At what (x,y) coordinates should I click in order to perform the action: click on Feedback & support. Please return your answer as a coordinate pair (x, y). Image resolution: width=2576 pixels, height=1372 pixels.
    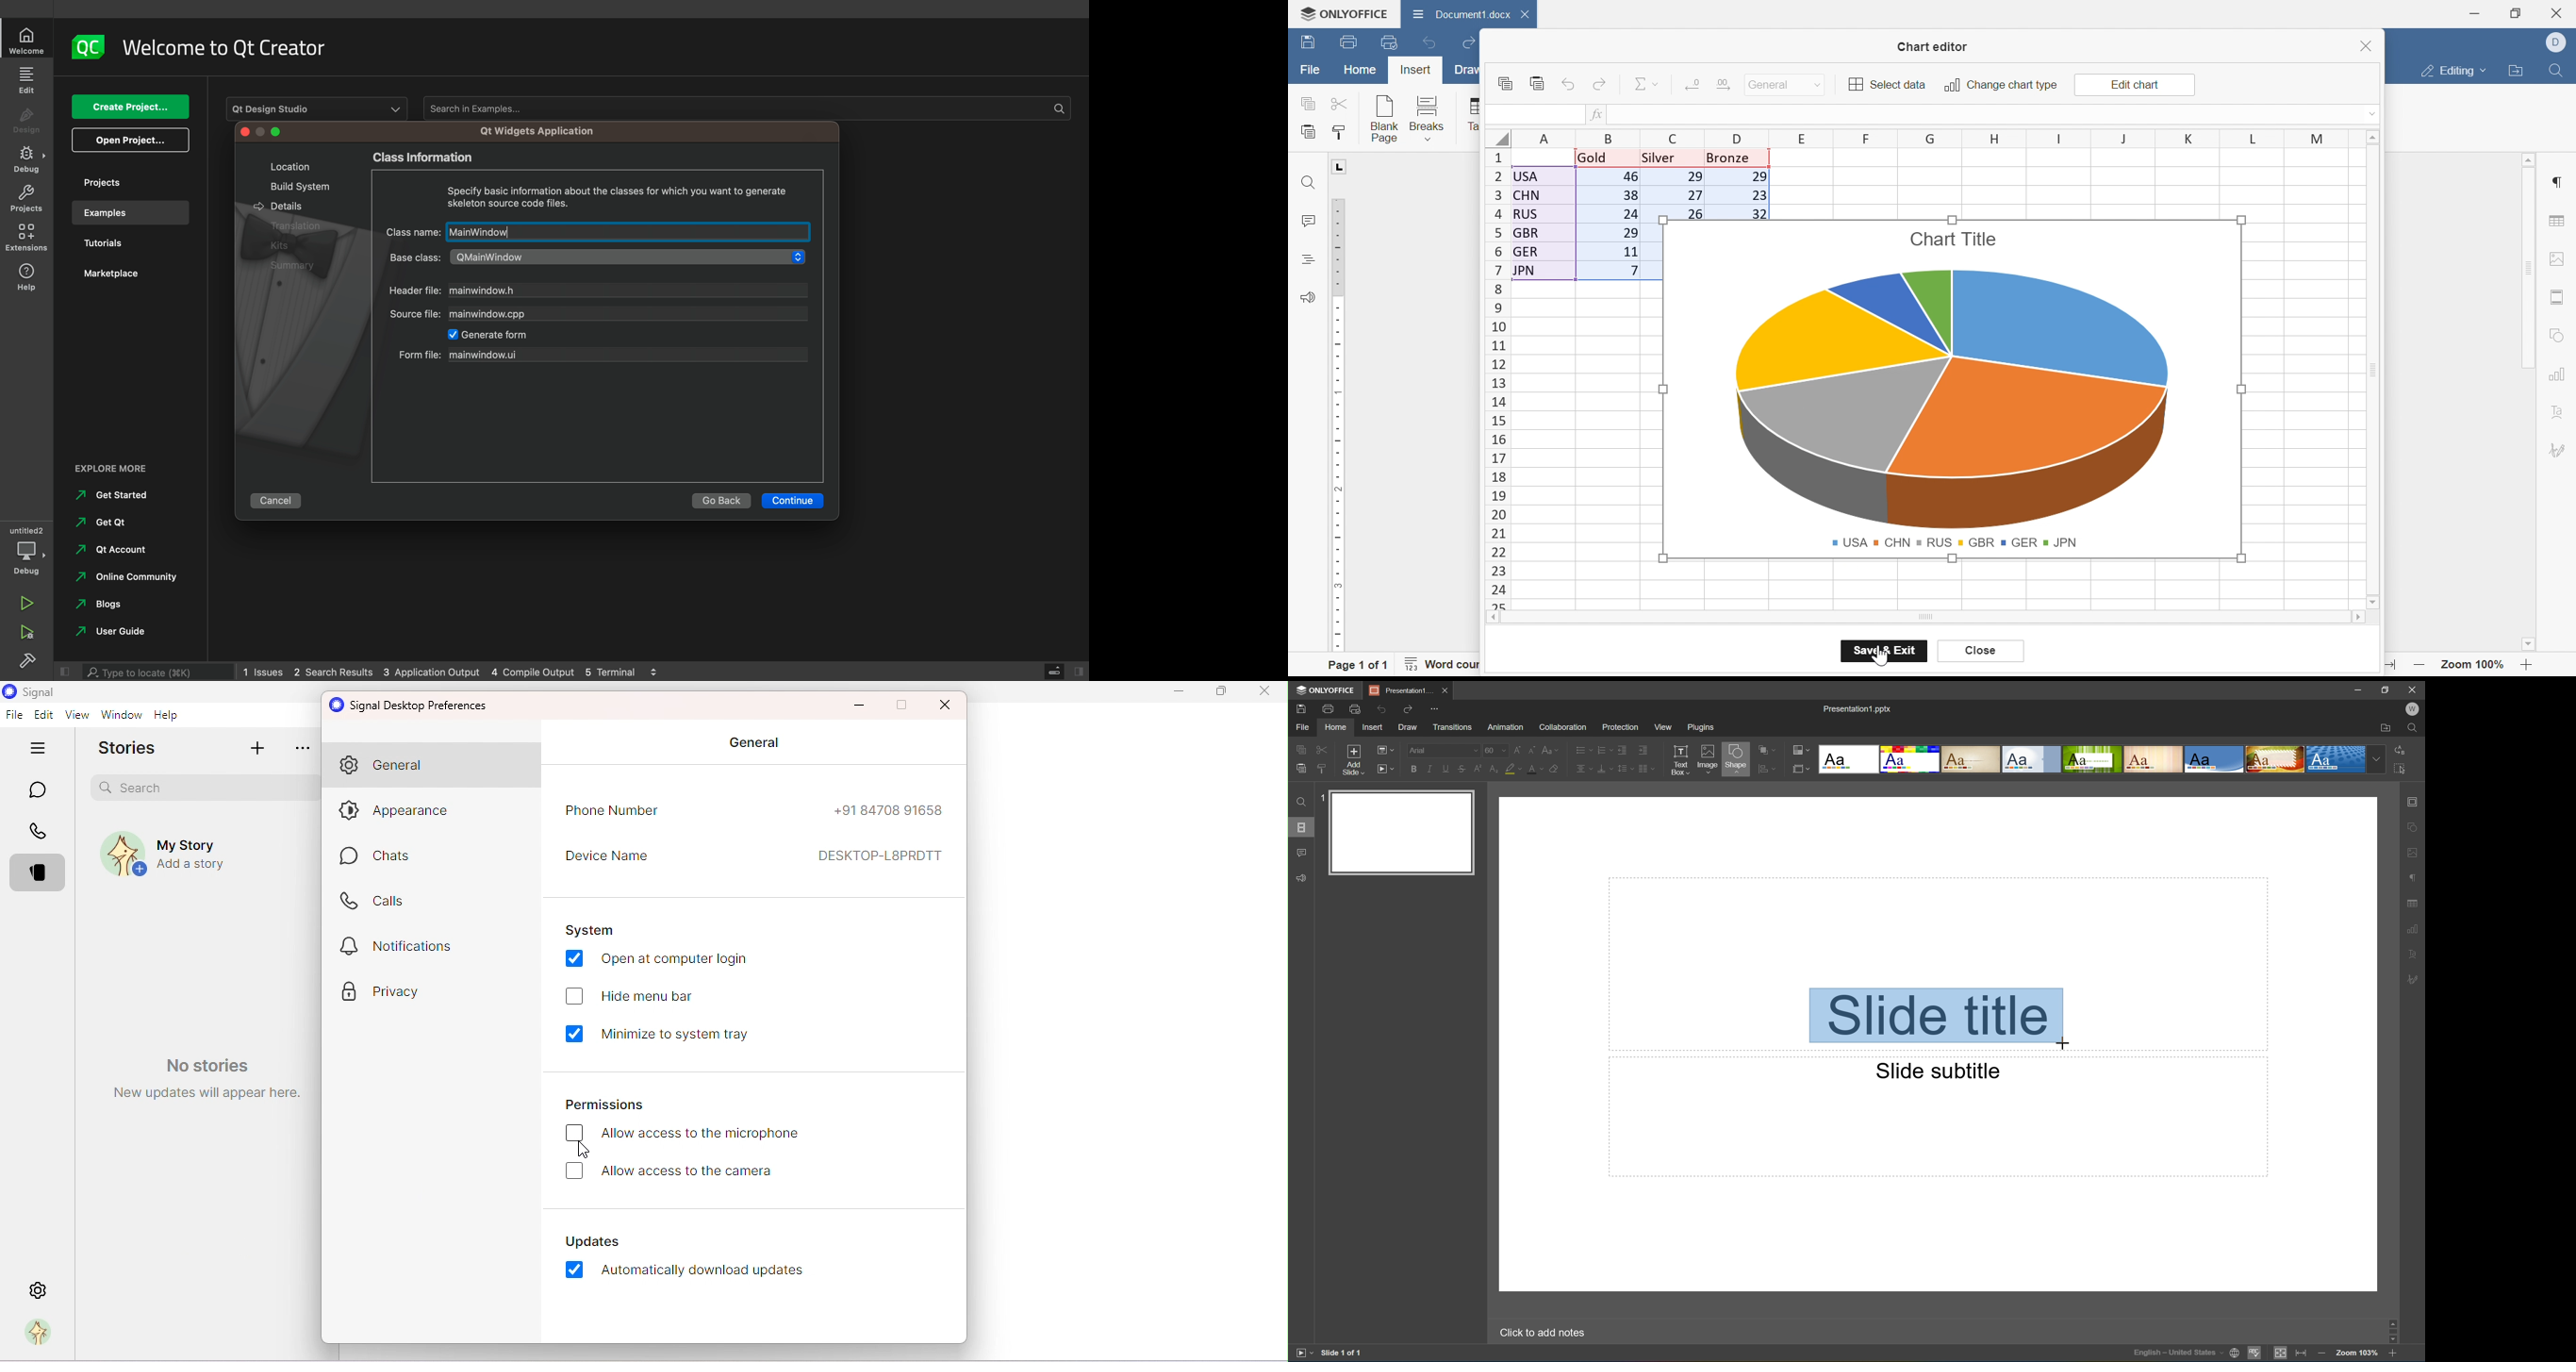
    Looking at the image, I should click on (1304, 878).